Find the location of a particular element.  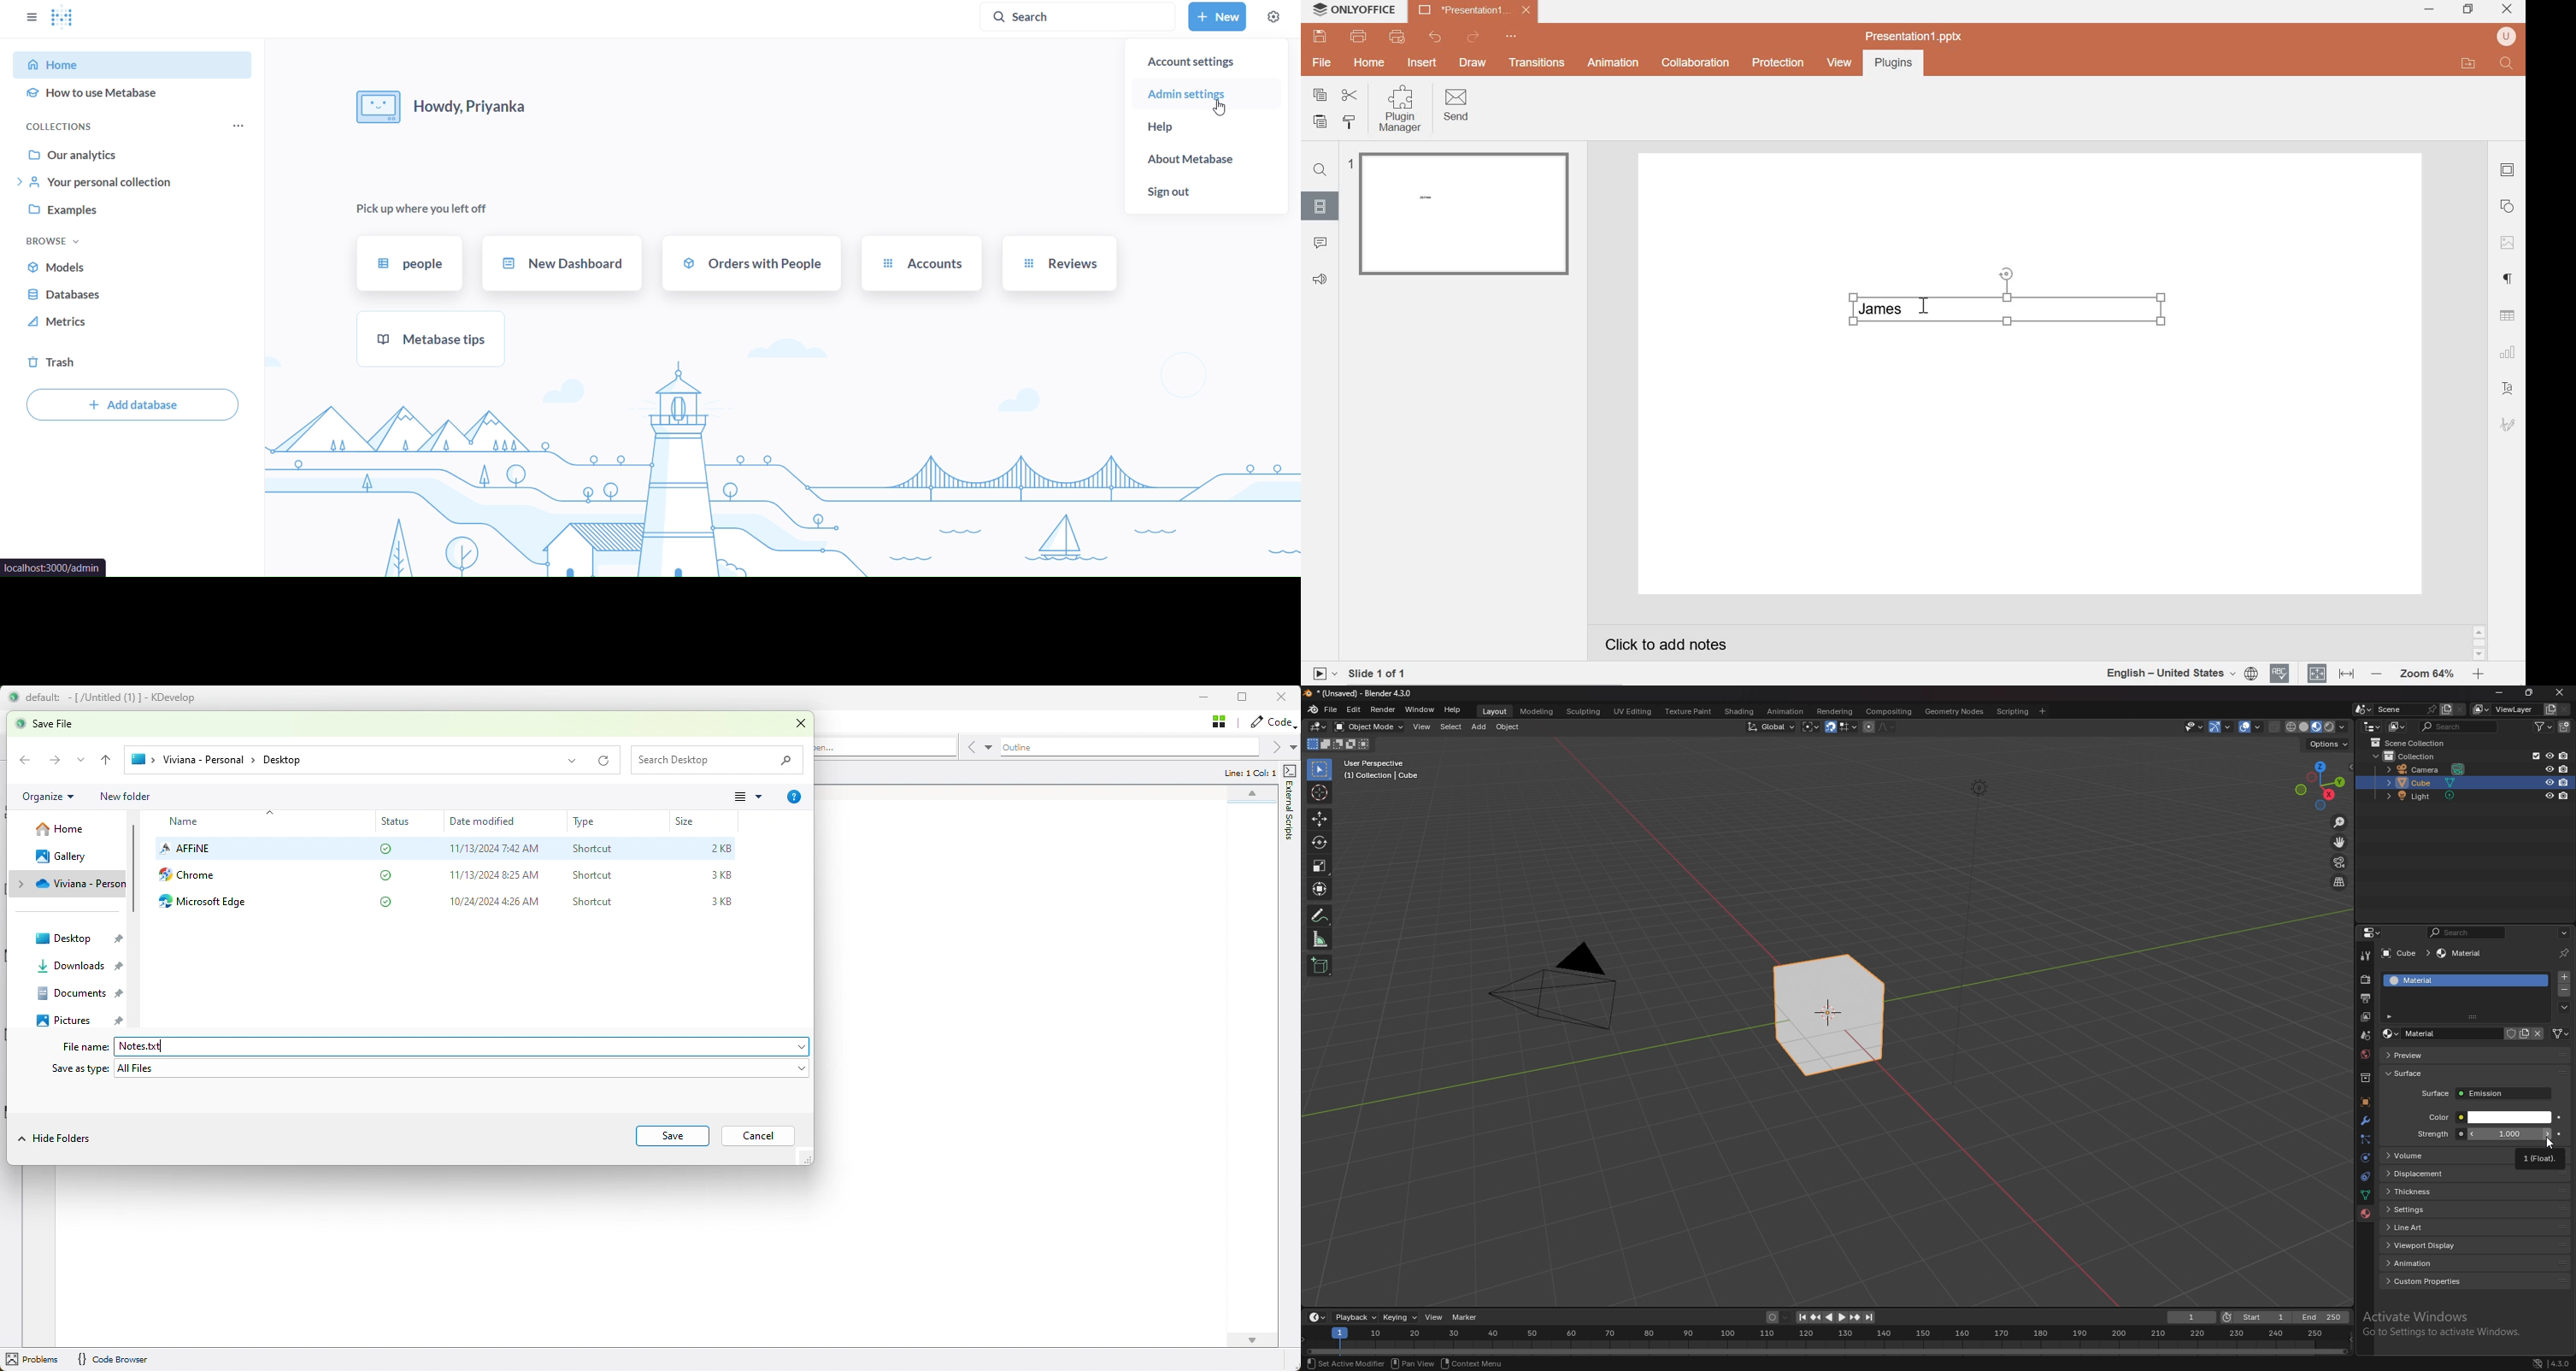

collaboration is located at coordinates (1694, 63).